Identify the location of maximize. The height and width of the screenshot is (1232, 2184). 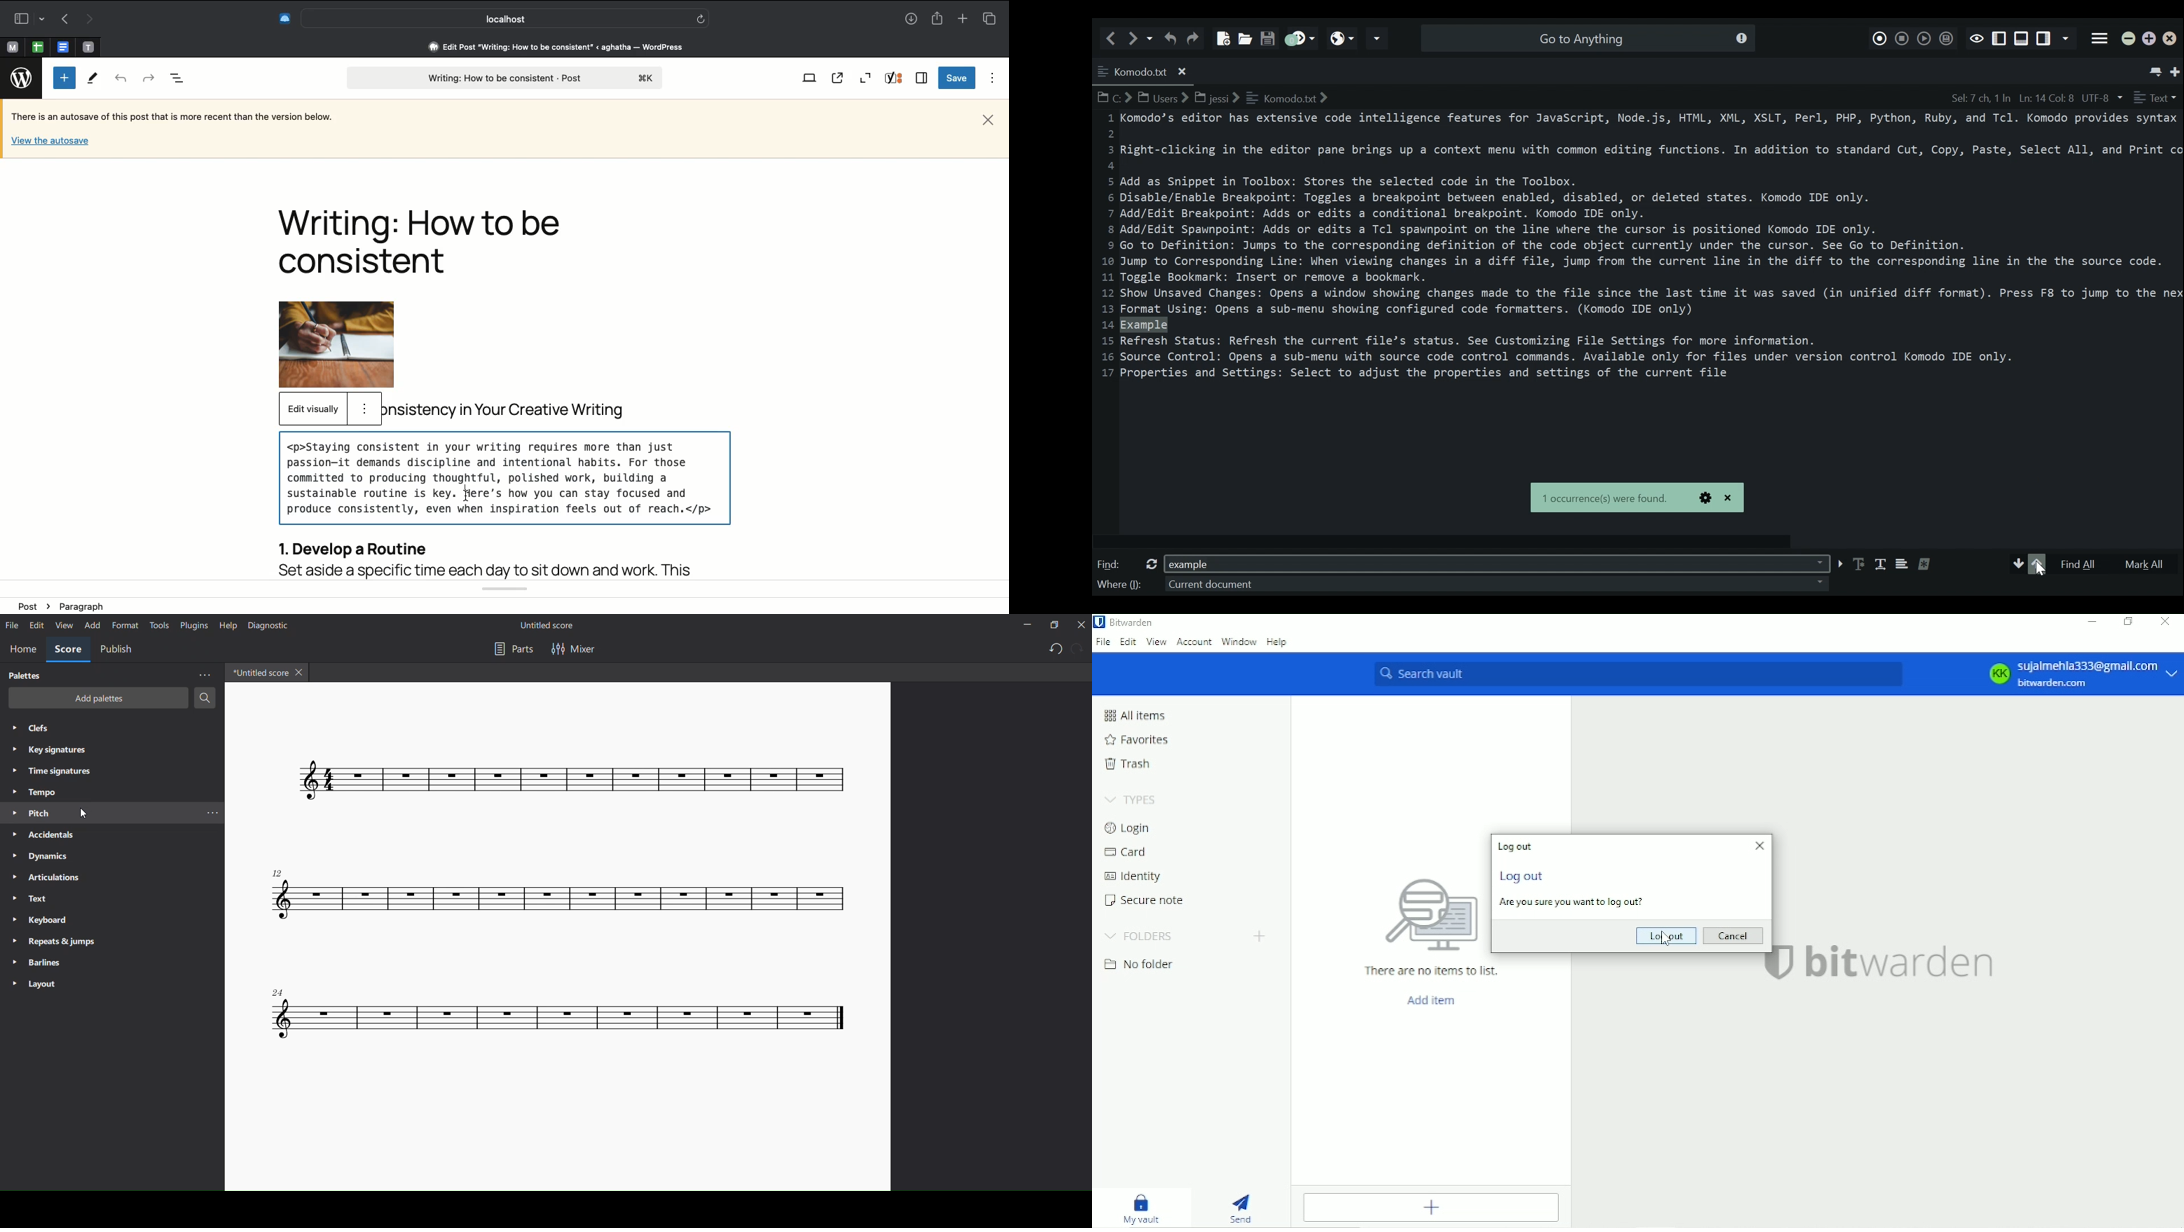
(1051, 625).